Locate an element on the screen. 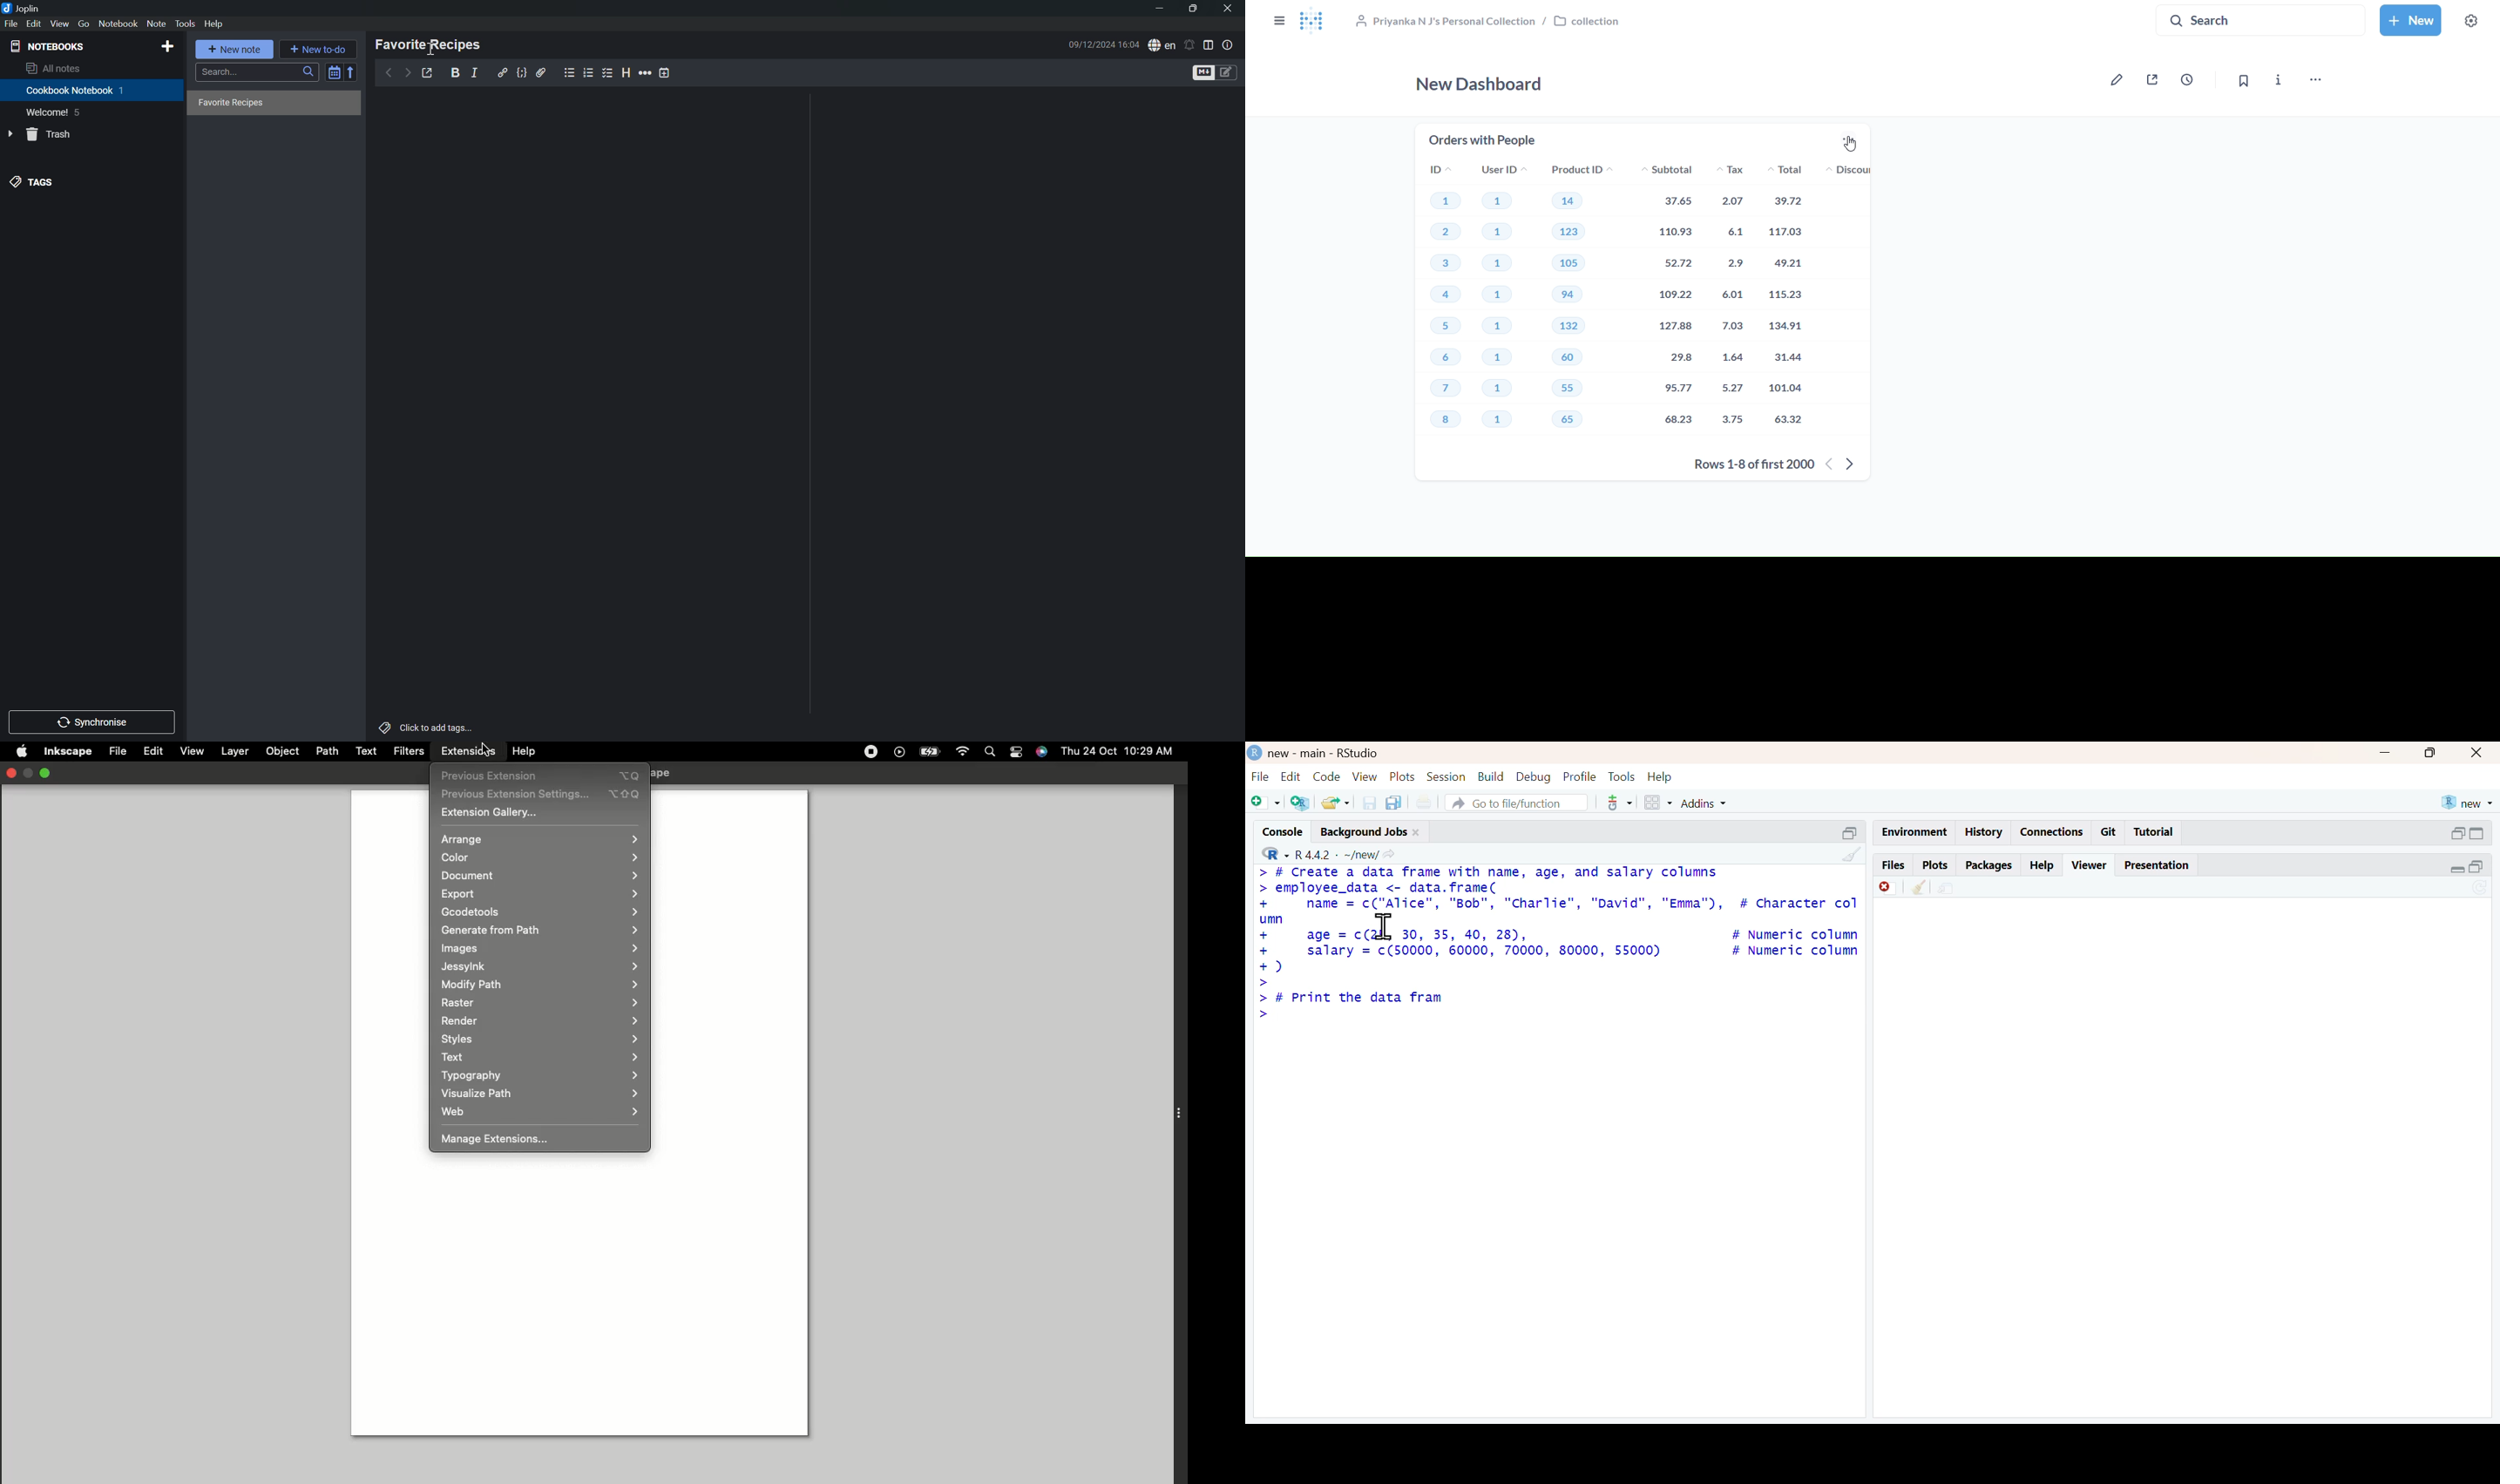 Image resolution: width=2520 pixels, height=1484 pixels. Create new Project is located at coordinates (1299, 804).